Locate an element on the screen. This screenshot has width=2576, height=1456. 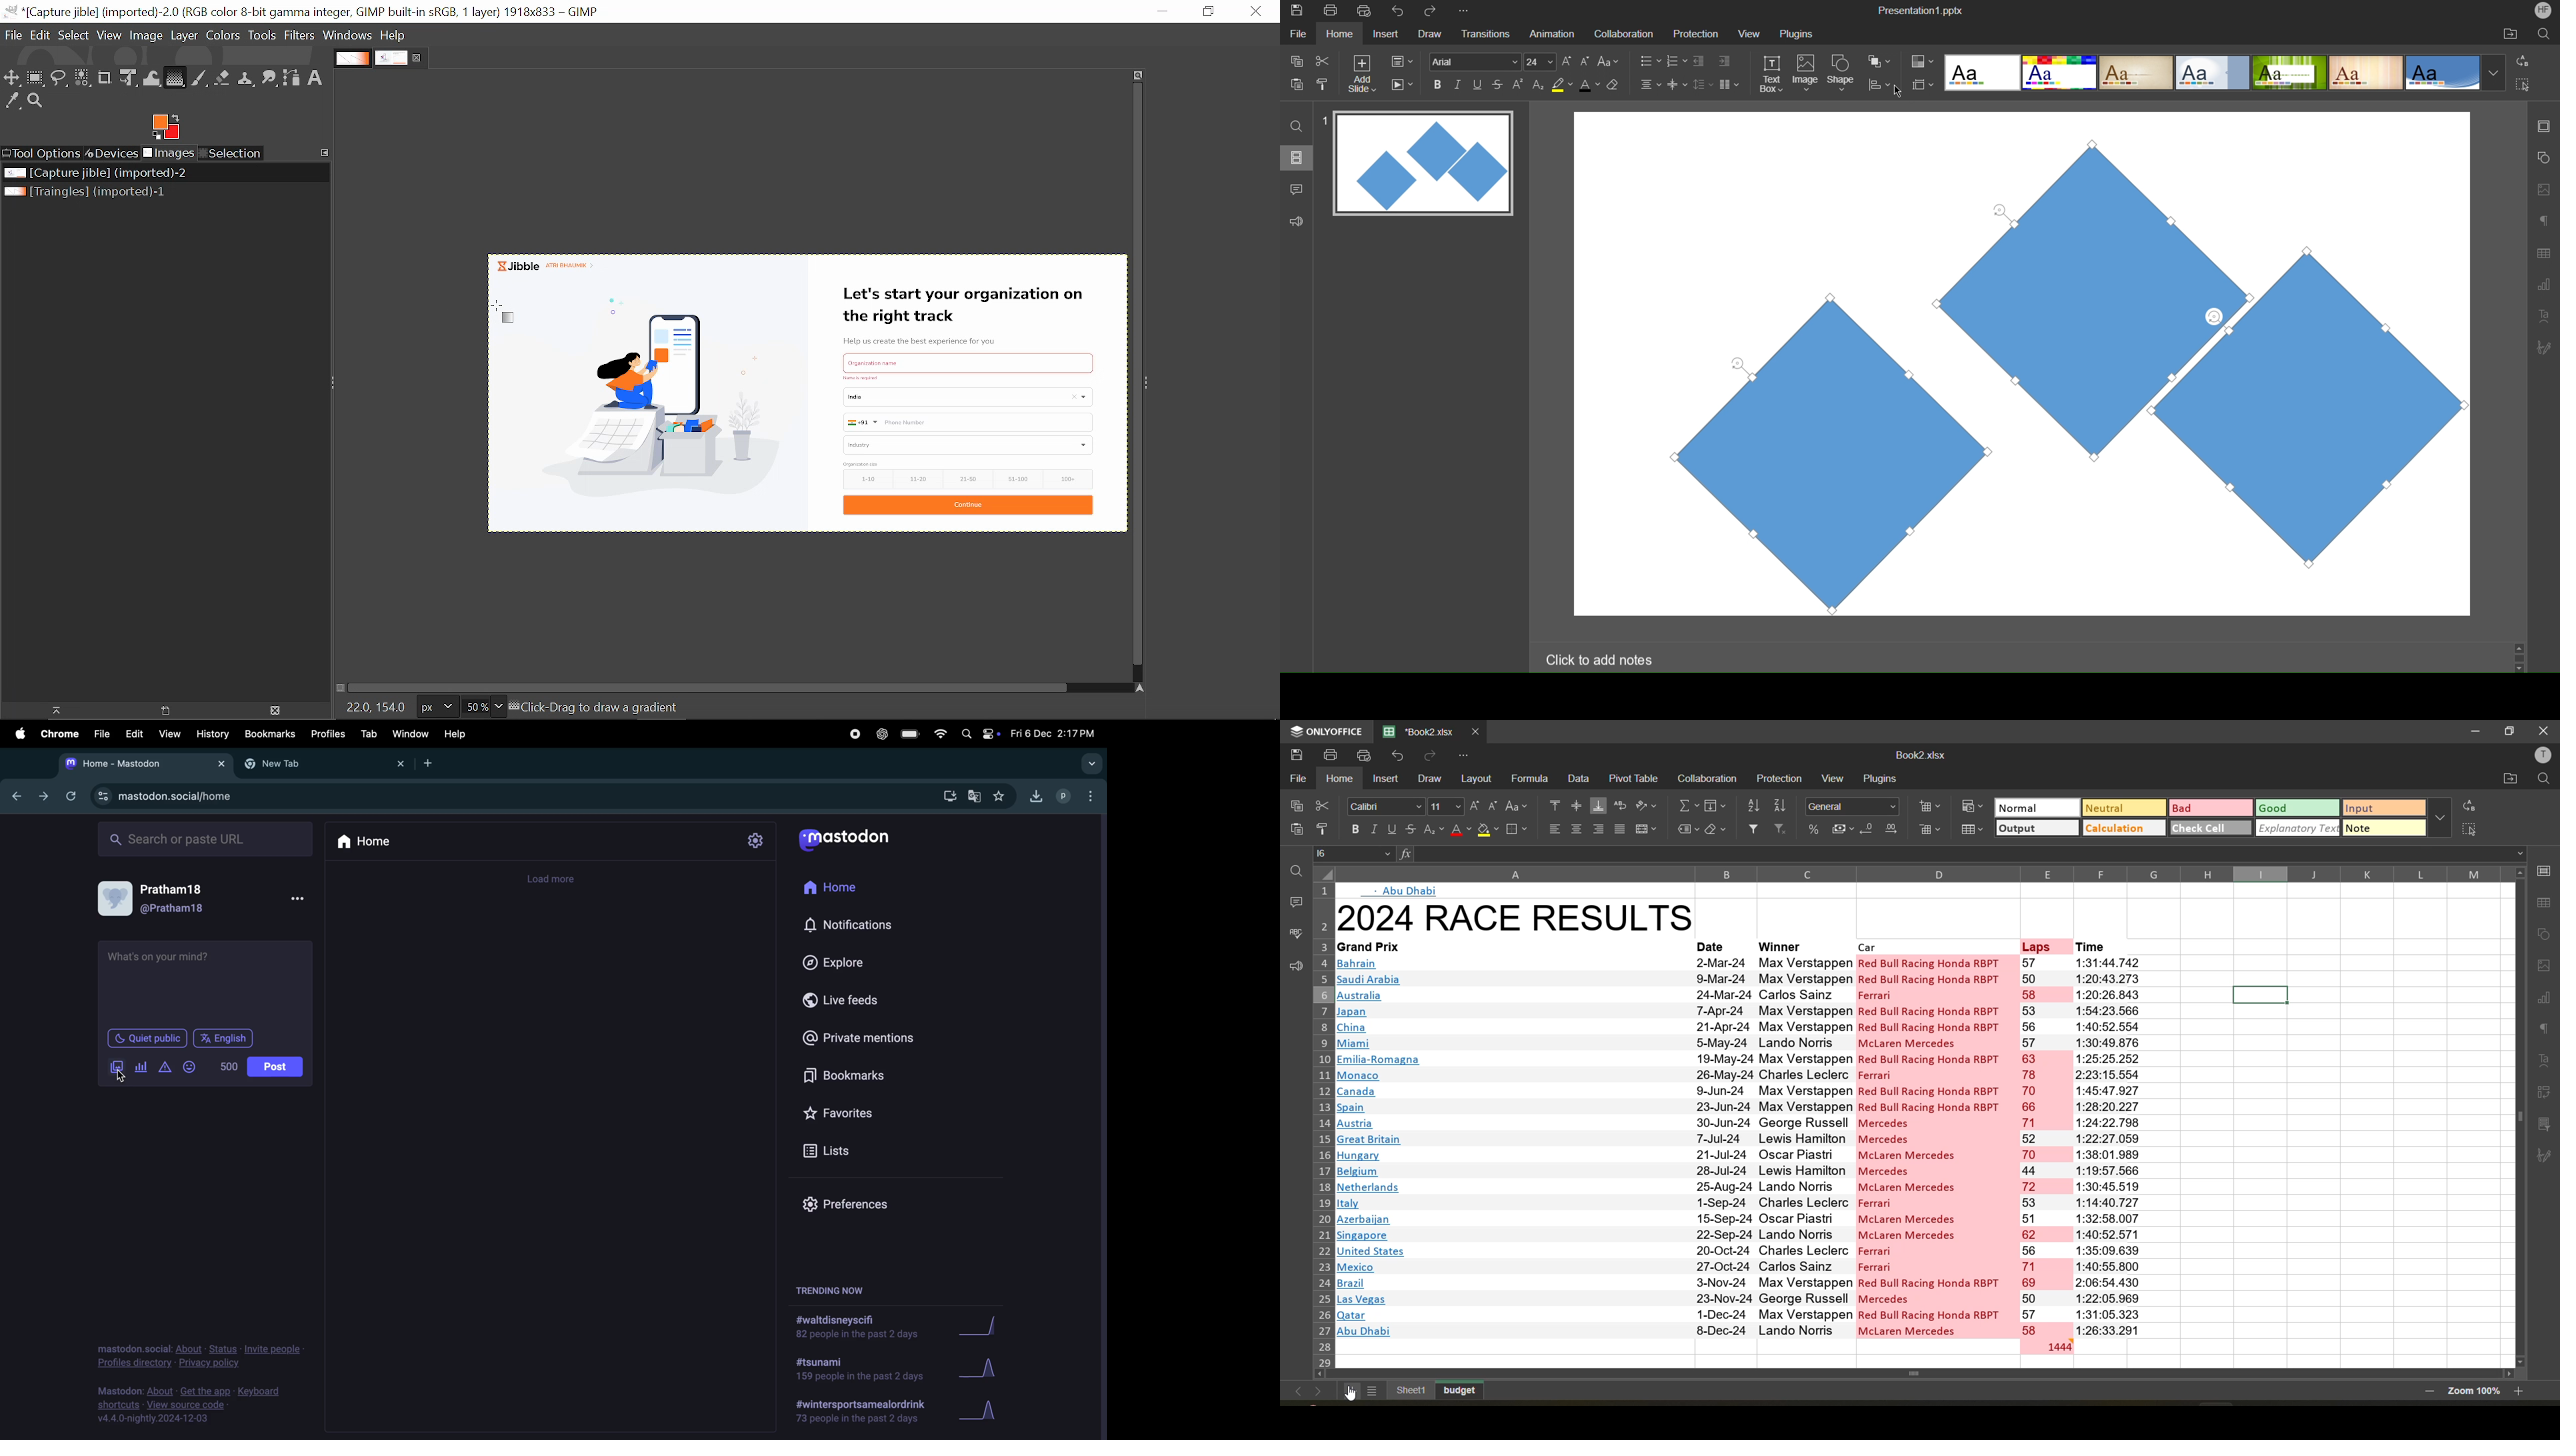
insert cells is located at coordinates (1931, 806).